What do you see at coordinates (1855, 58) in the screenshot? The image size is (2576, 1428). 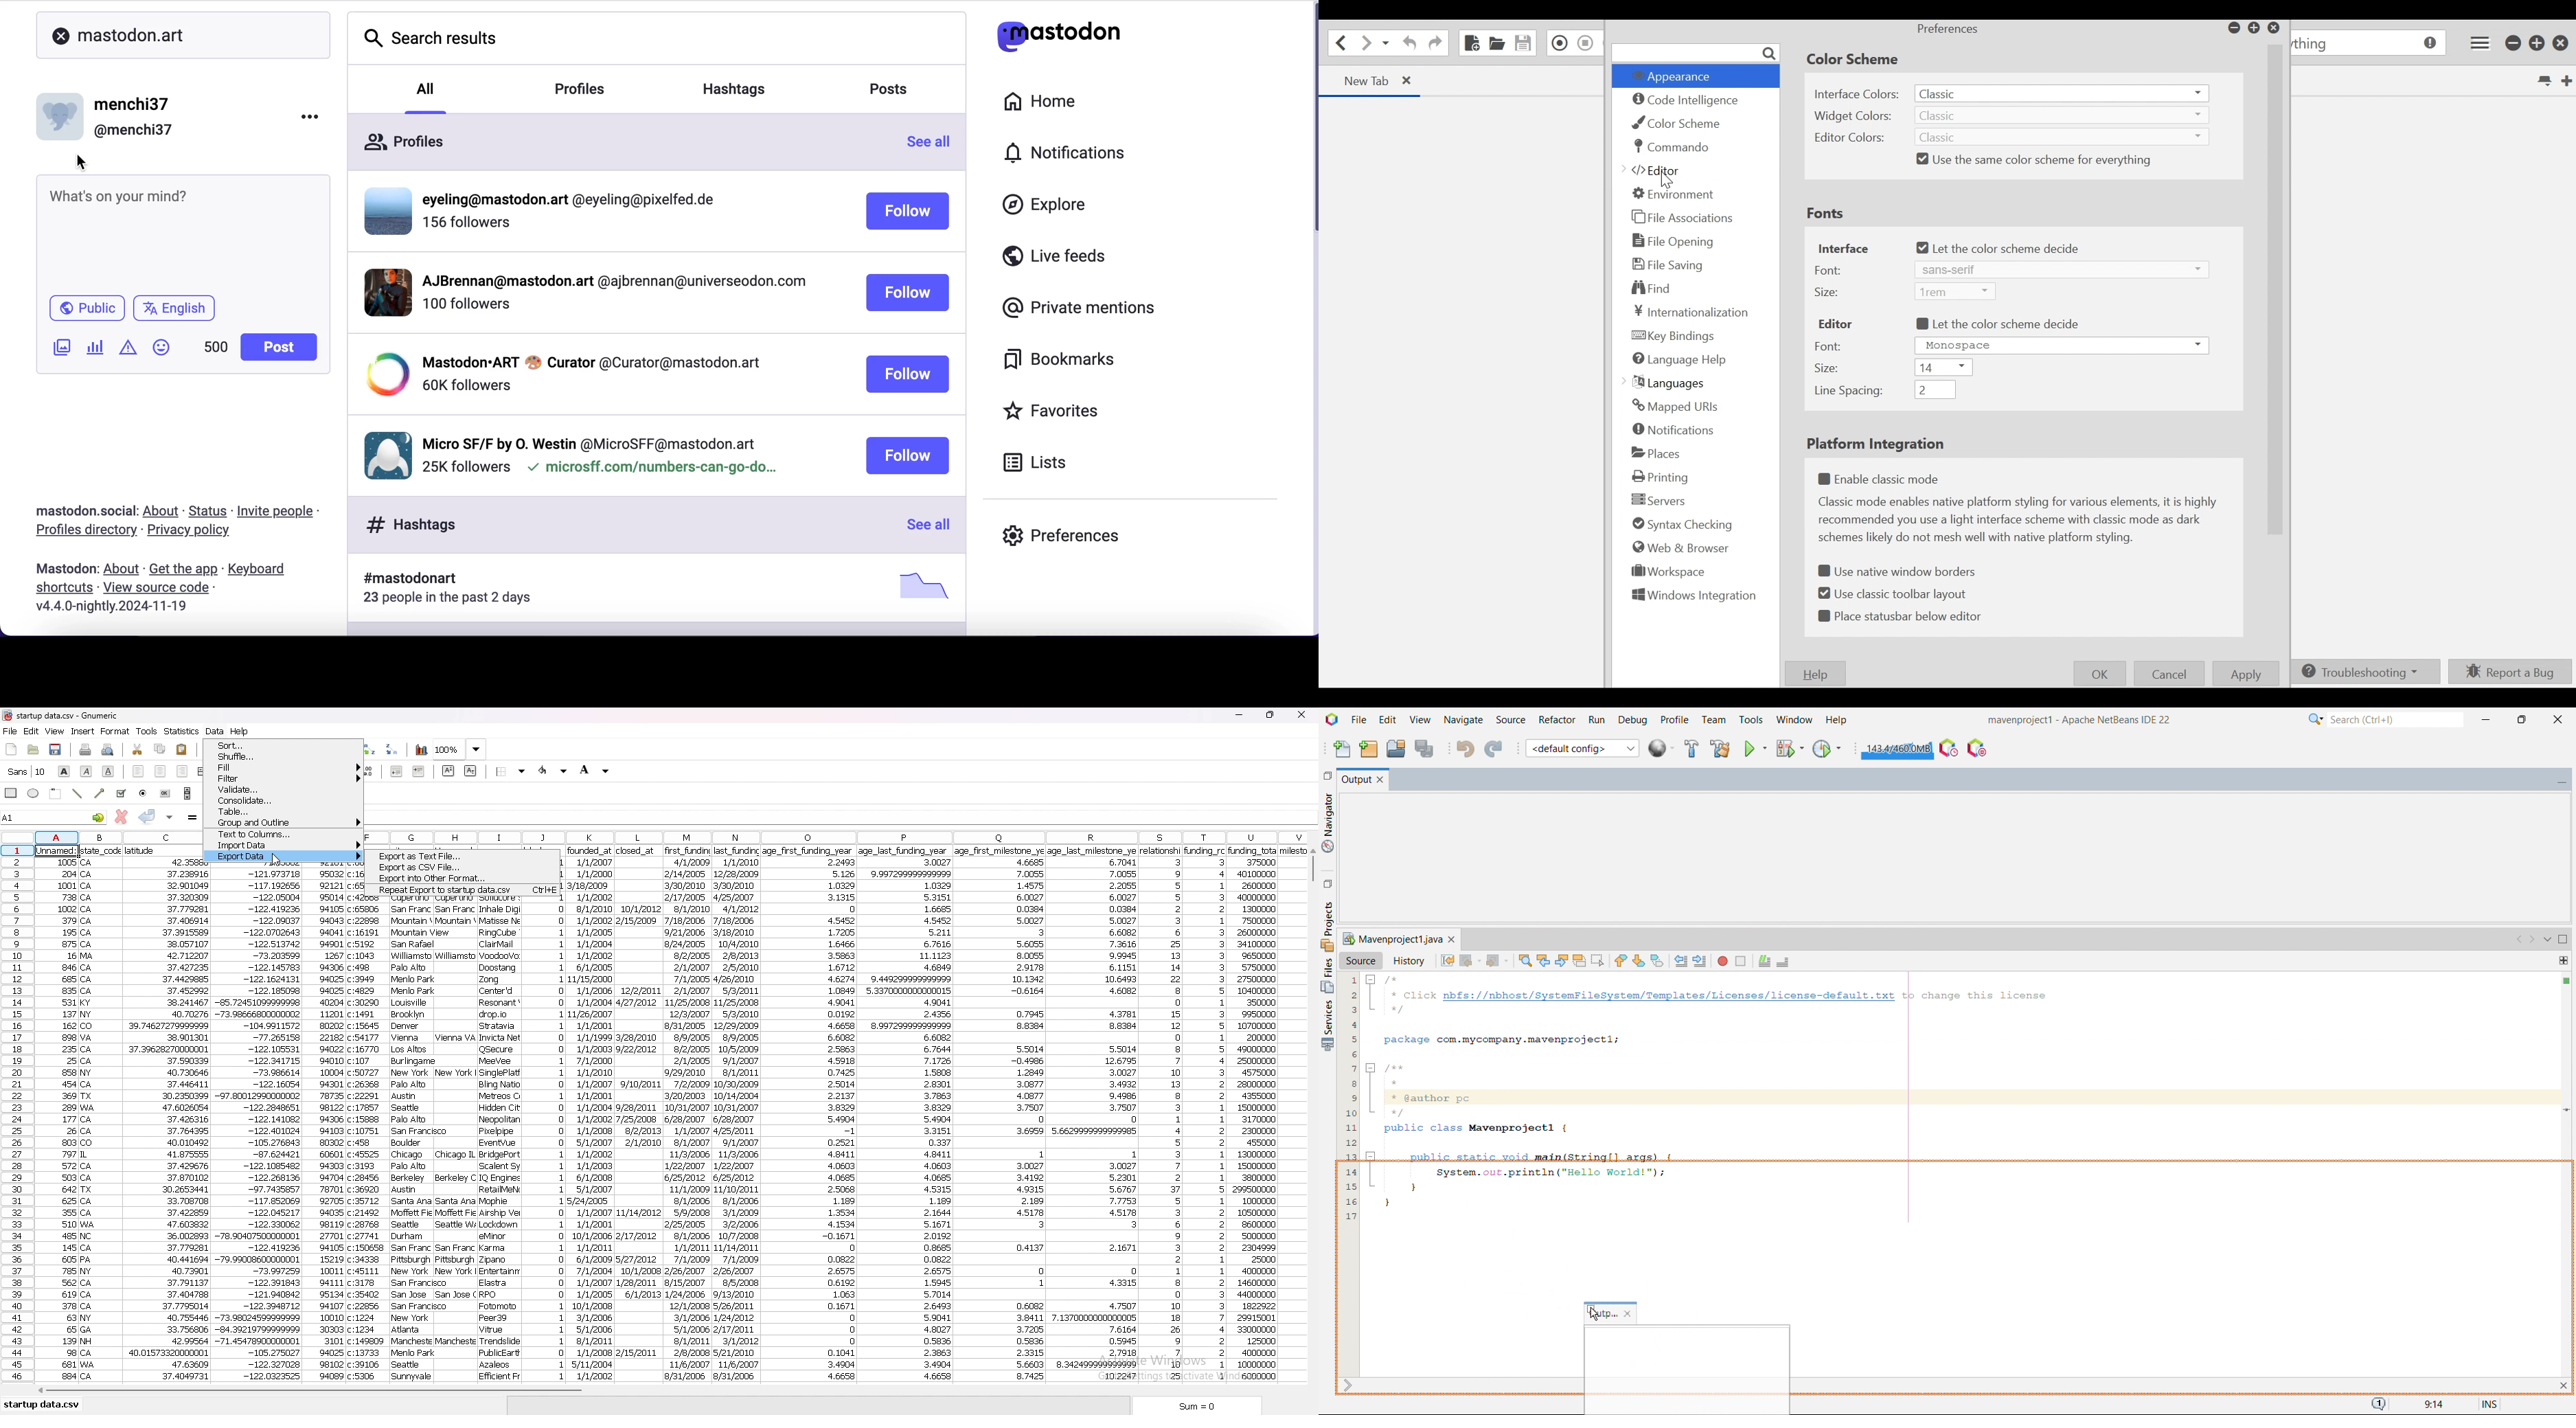 I see `Color Scheme` at bounding box center [1855, 58].